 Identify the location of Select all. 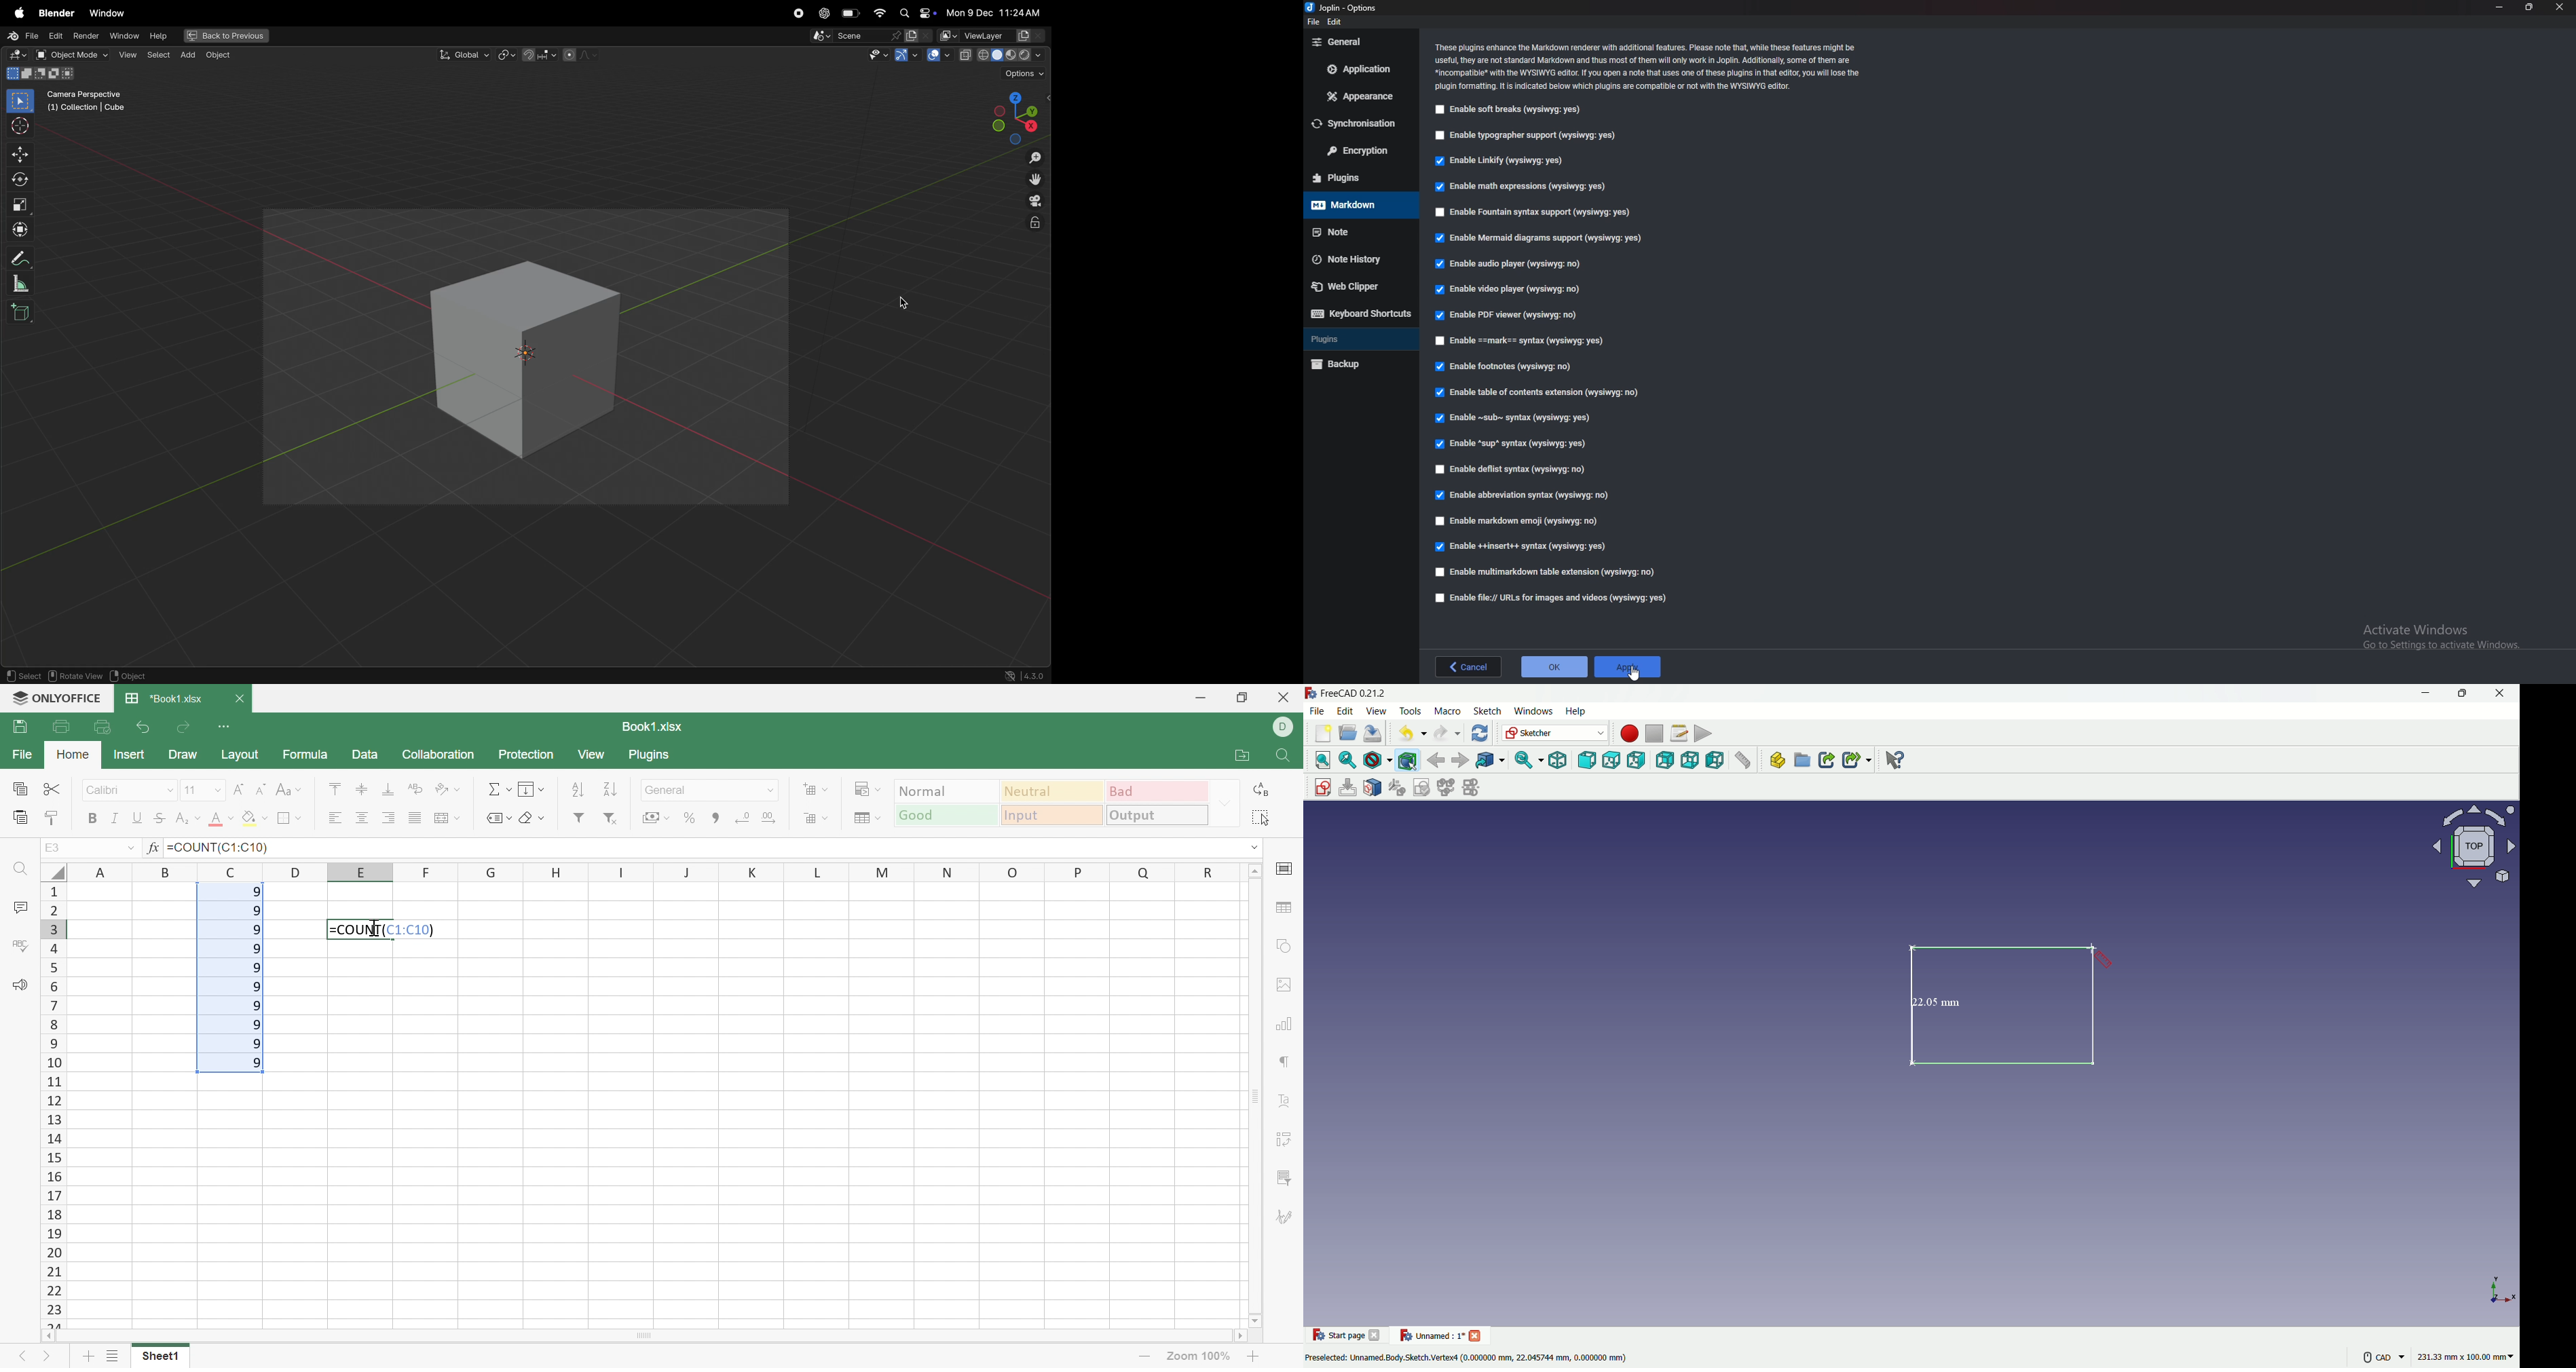
(1261, 816).